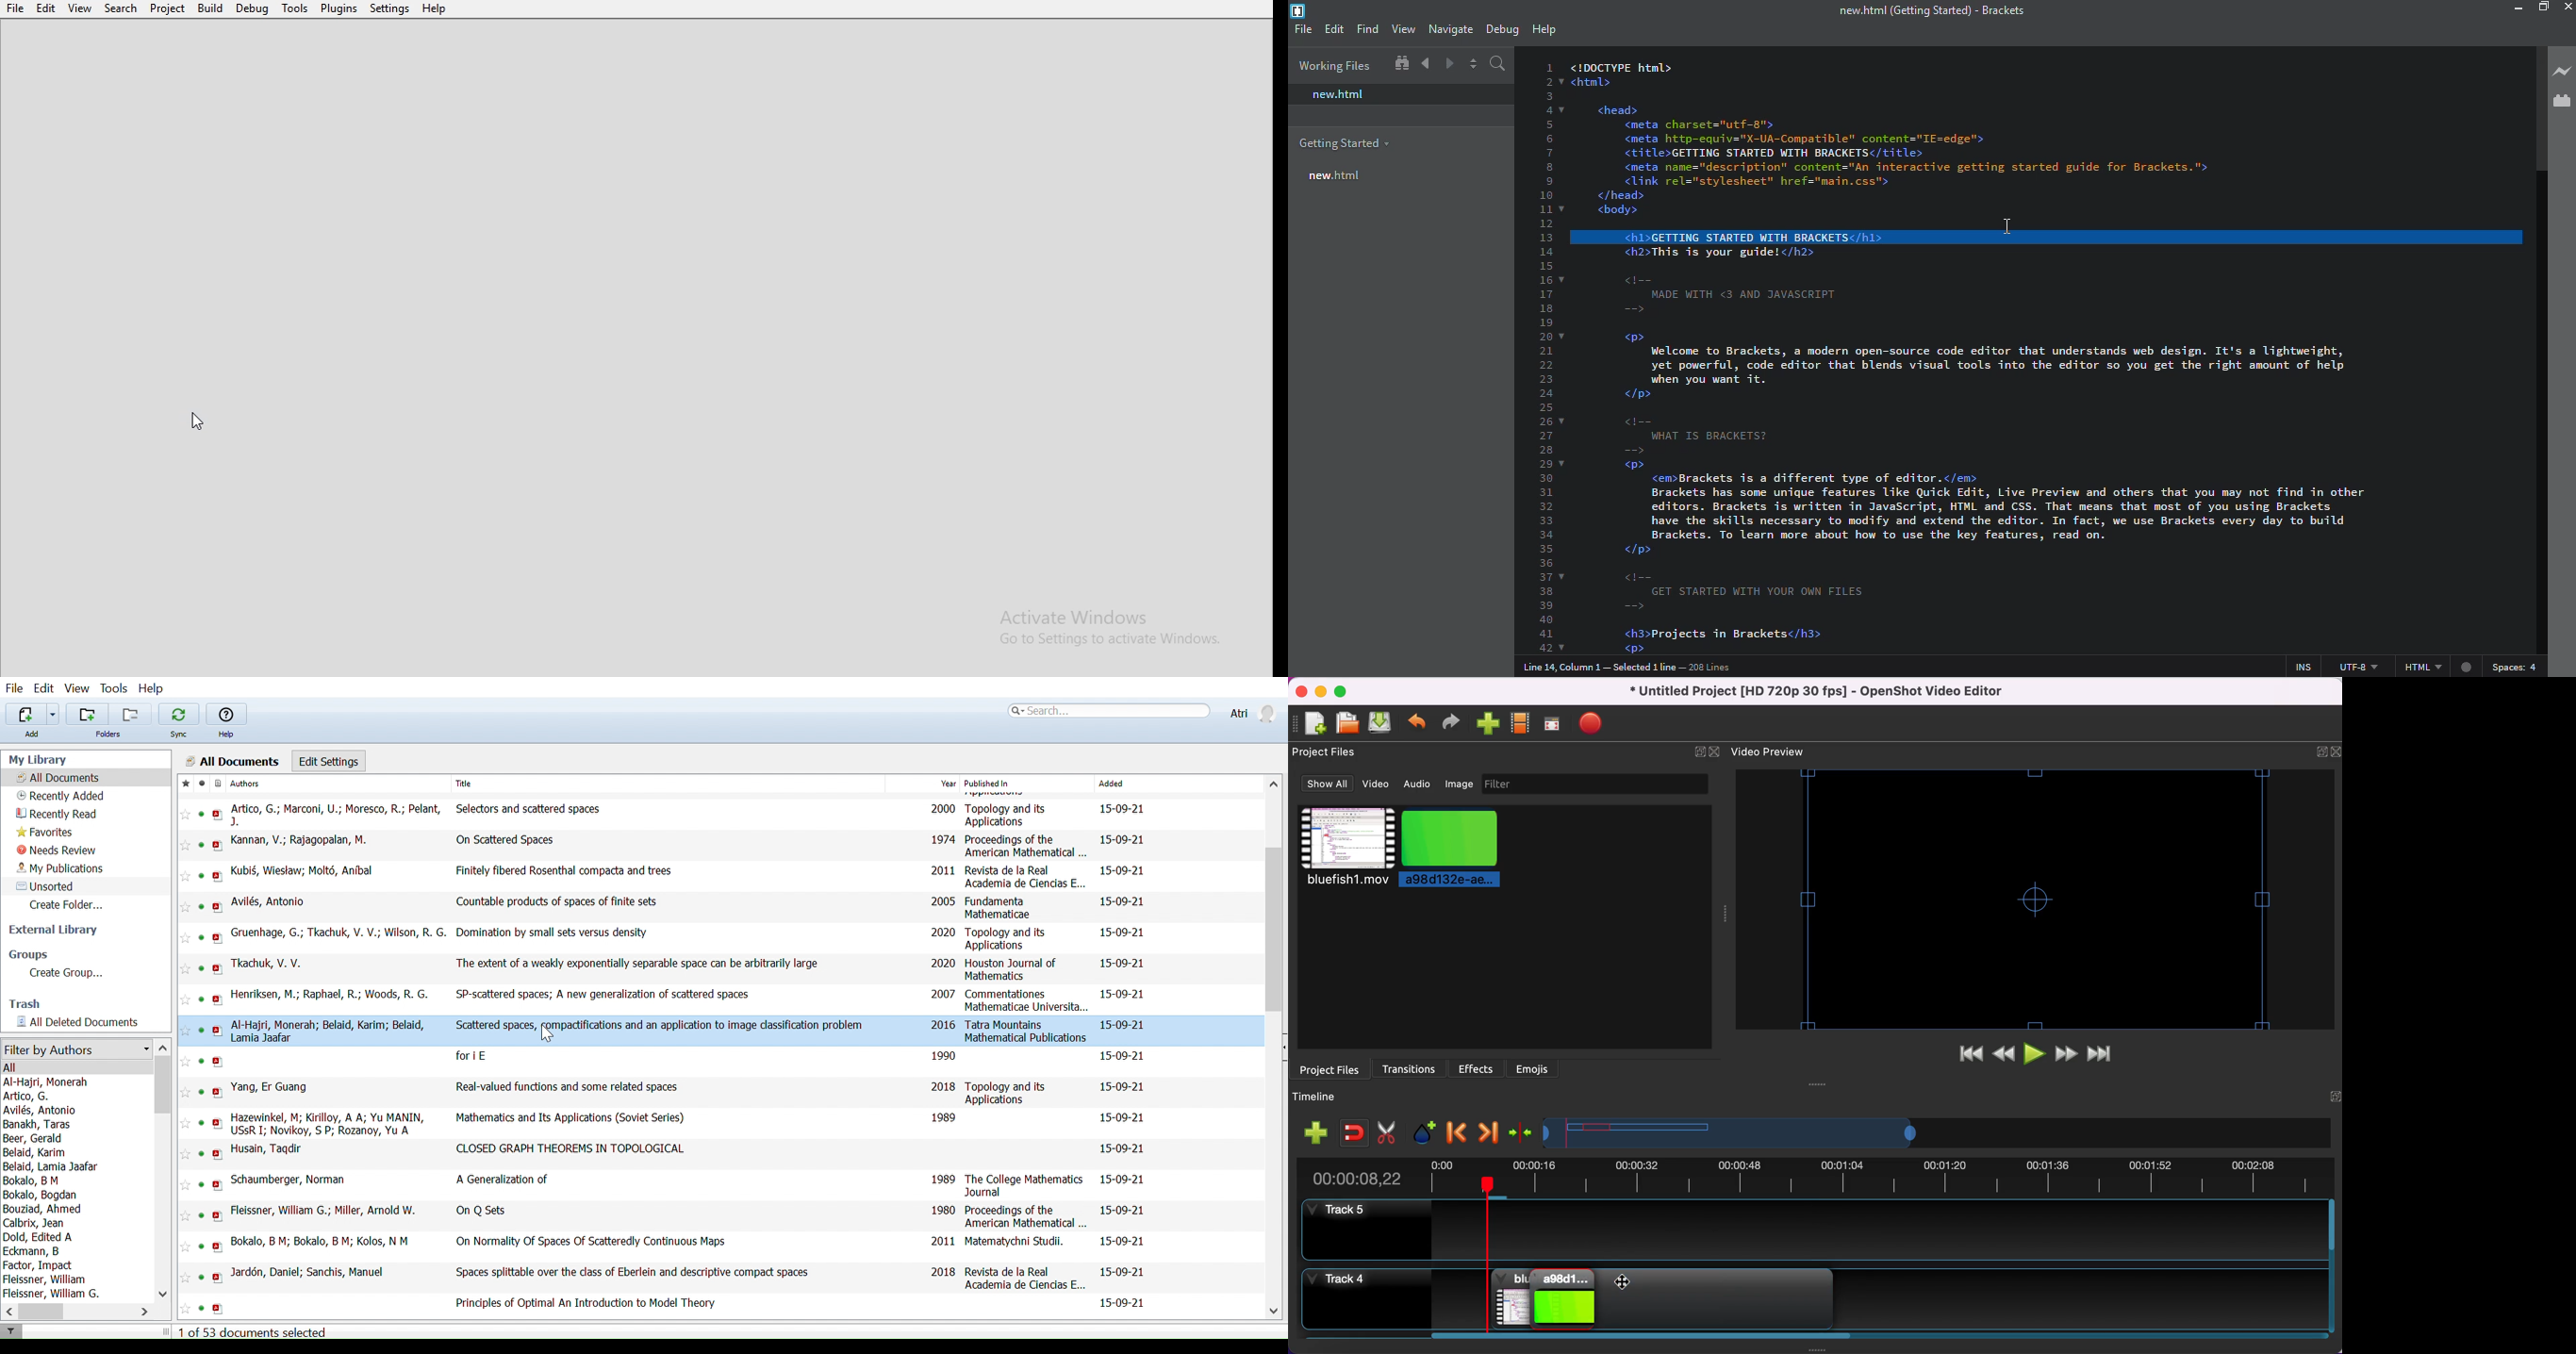 Image resolution: width=2576 pixels, height=1372 pixels. I want to click on Settings , so click(389, 8).